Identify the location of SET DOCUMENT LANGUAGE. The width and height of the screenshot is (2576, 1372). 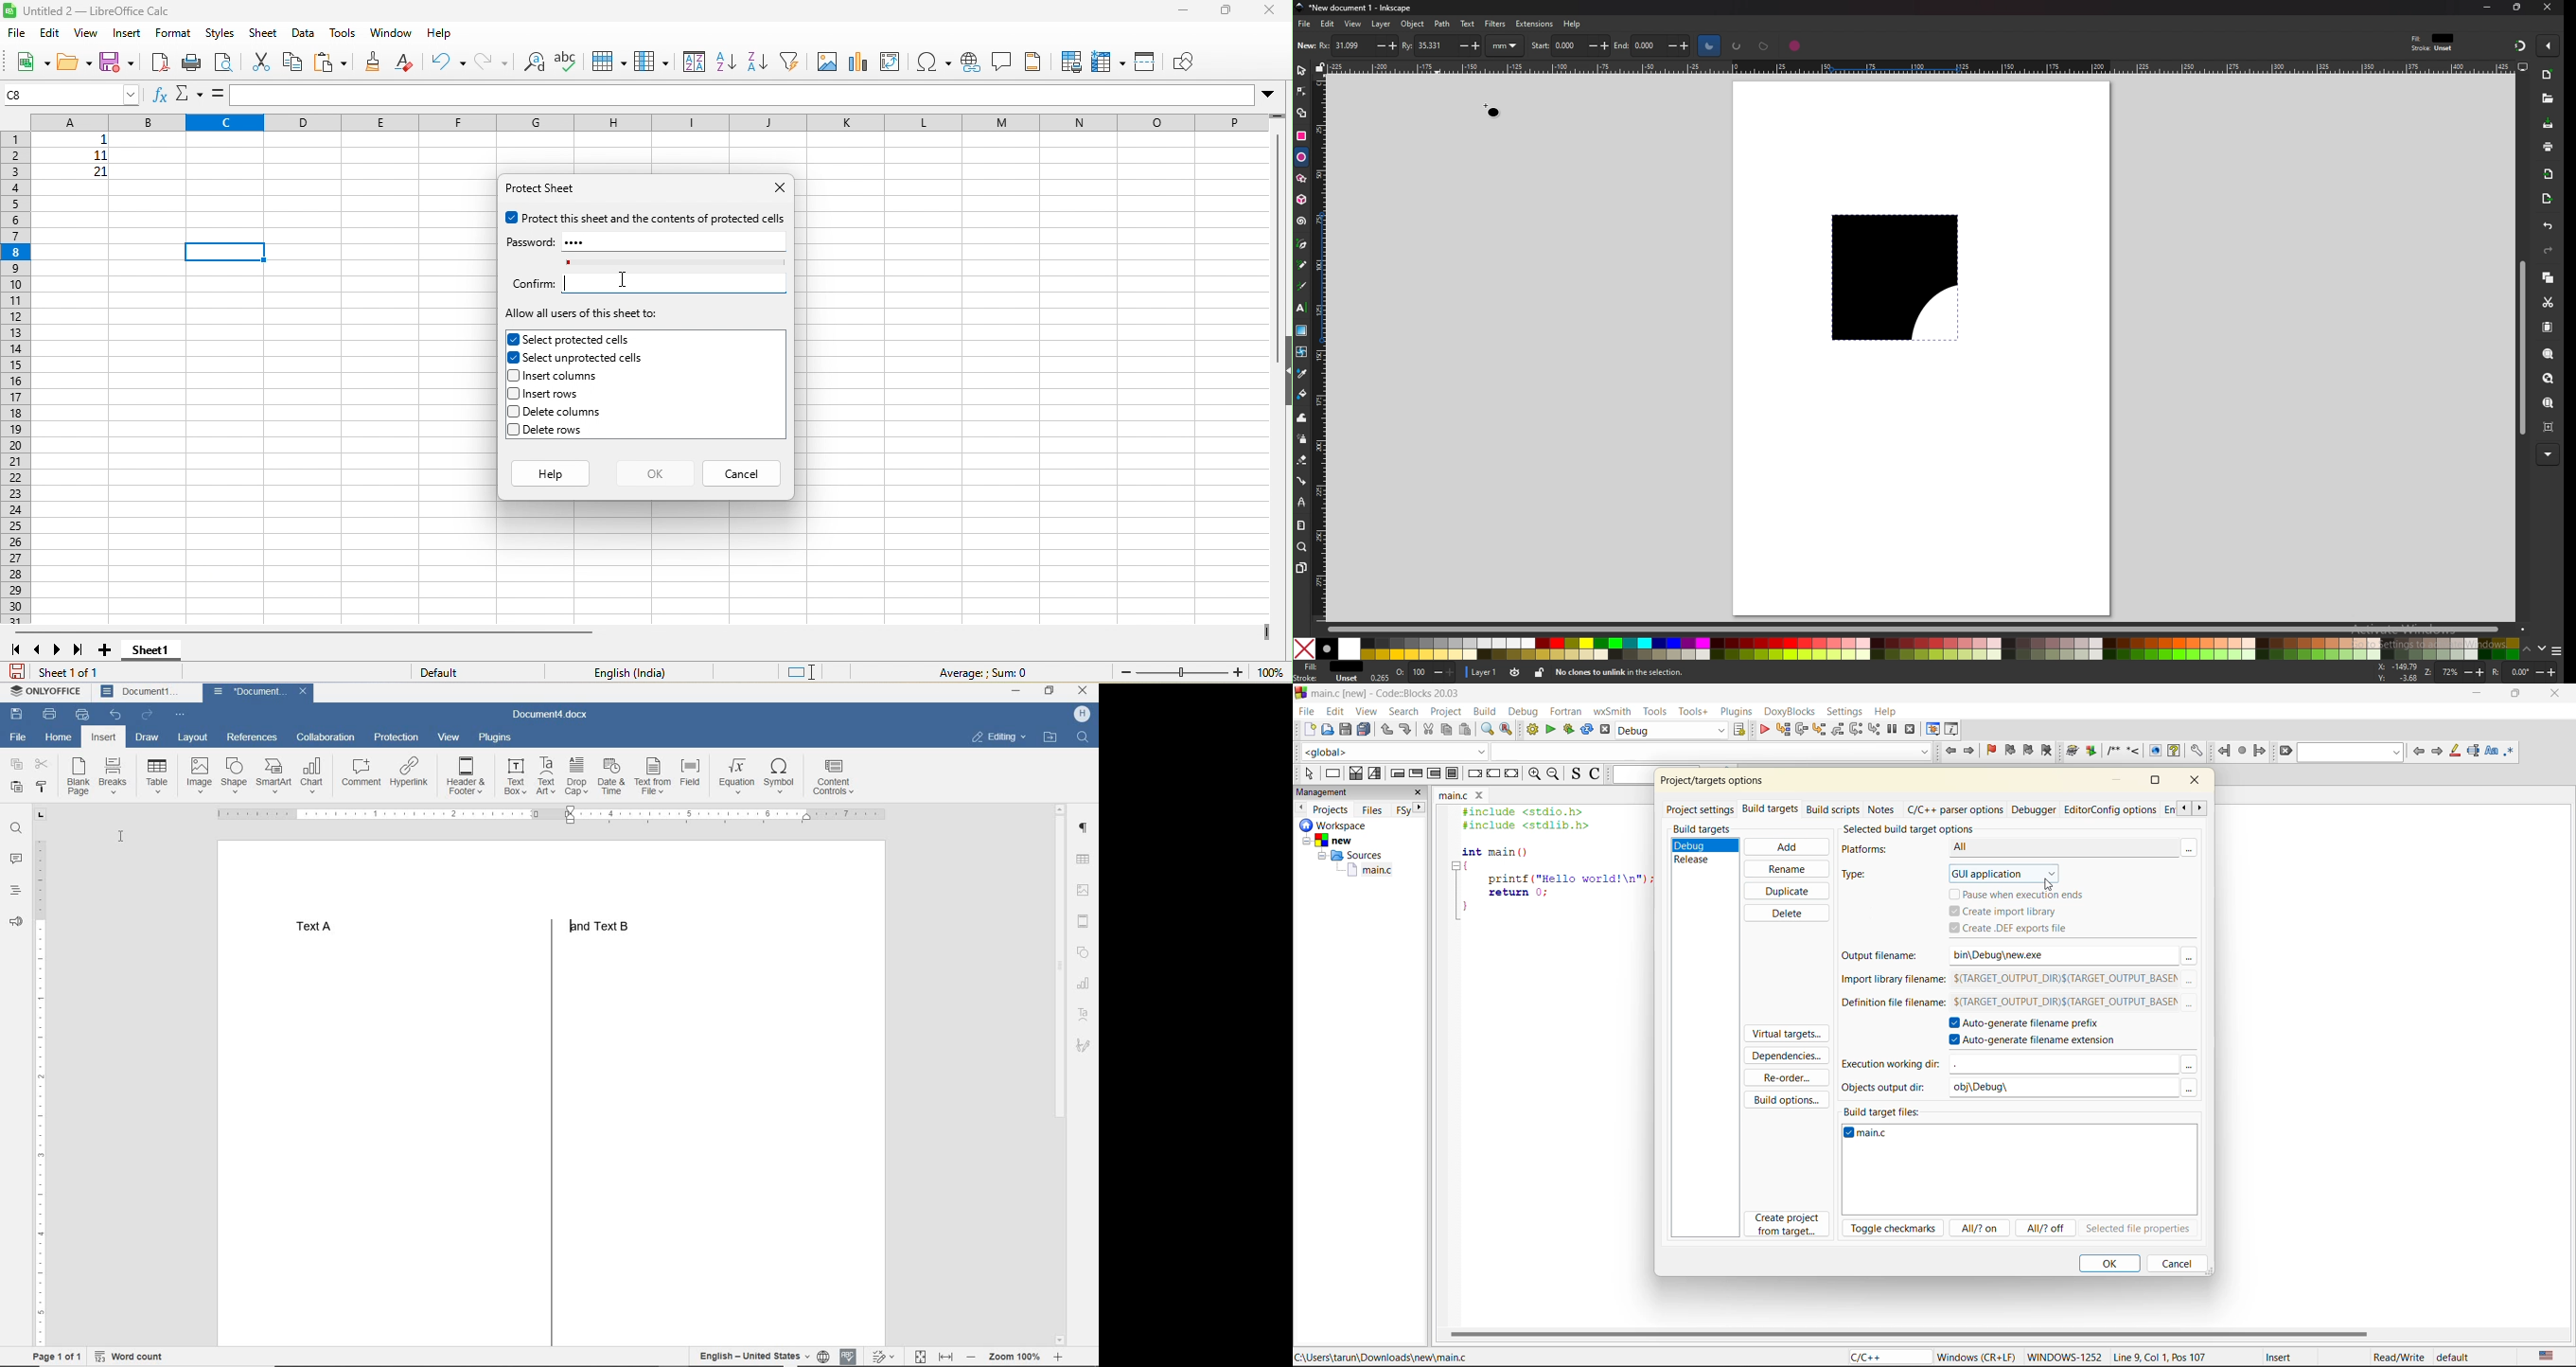
(823, 1355).